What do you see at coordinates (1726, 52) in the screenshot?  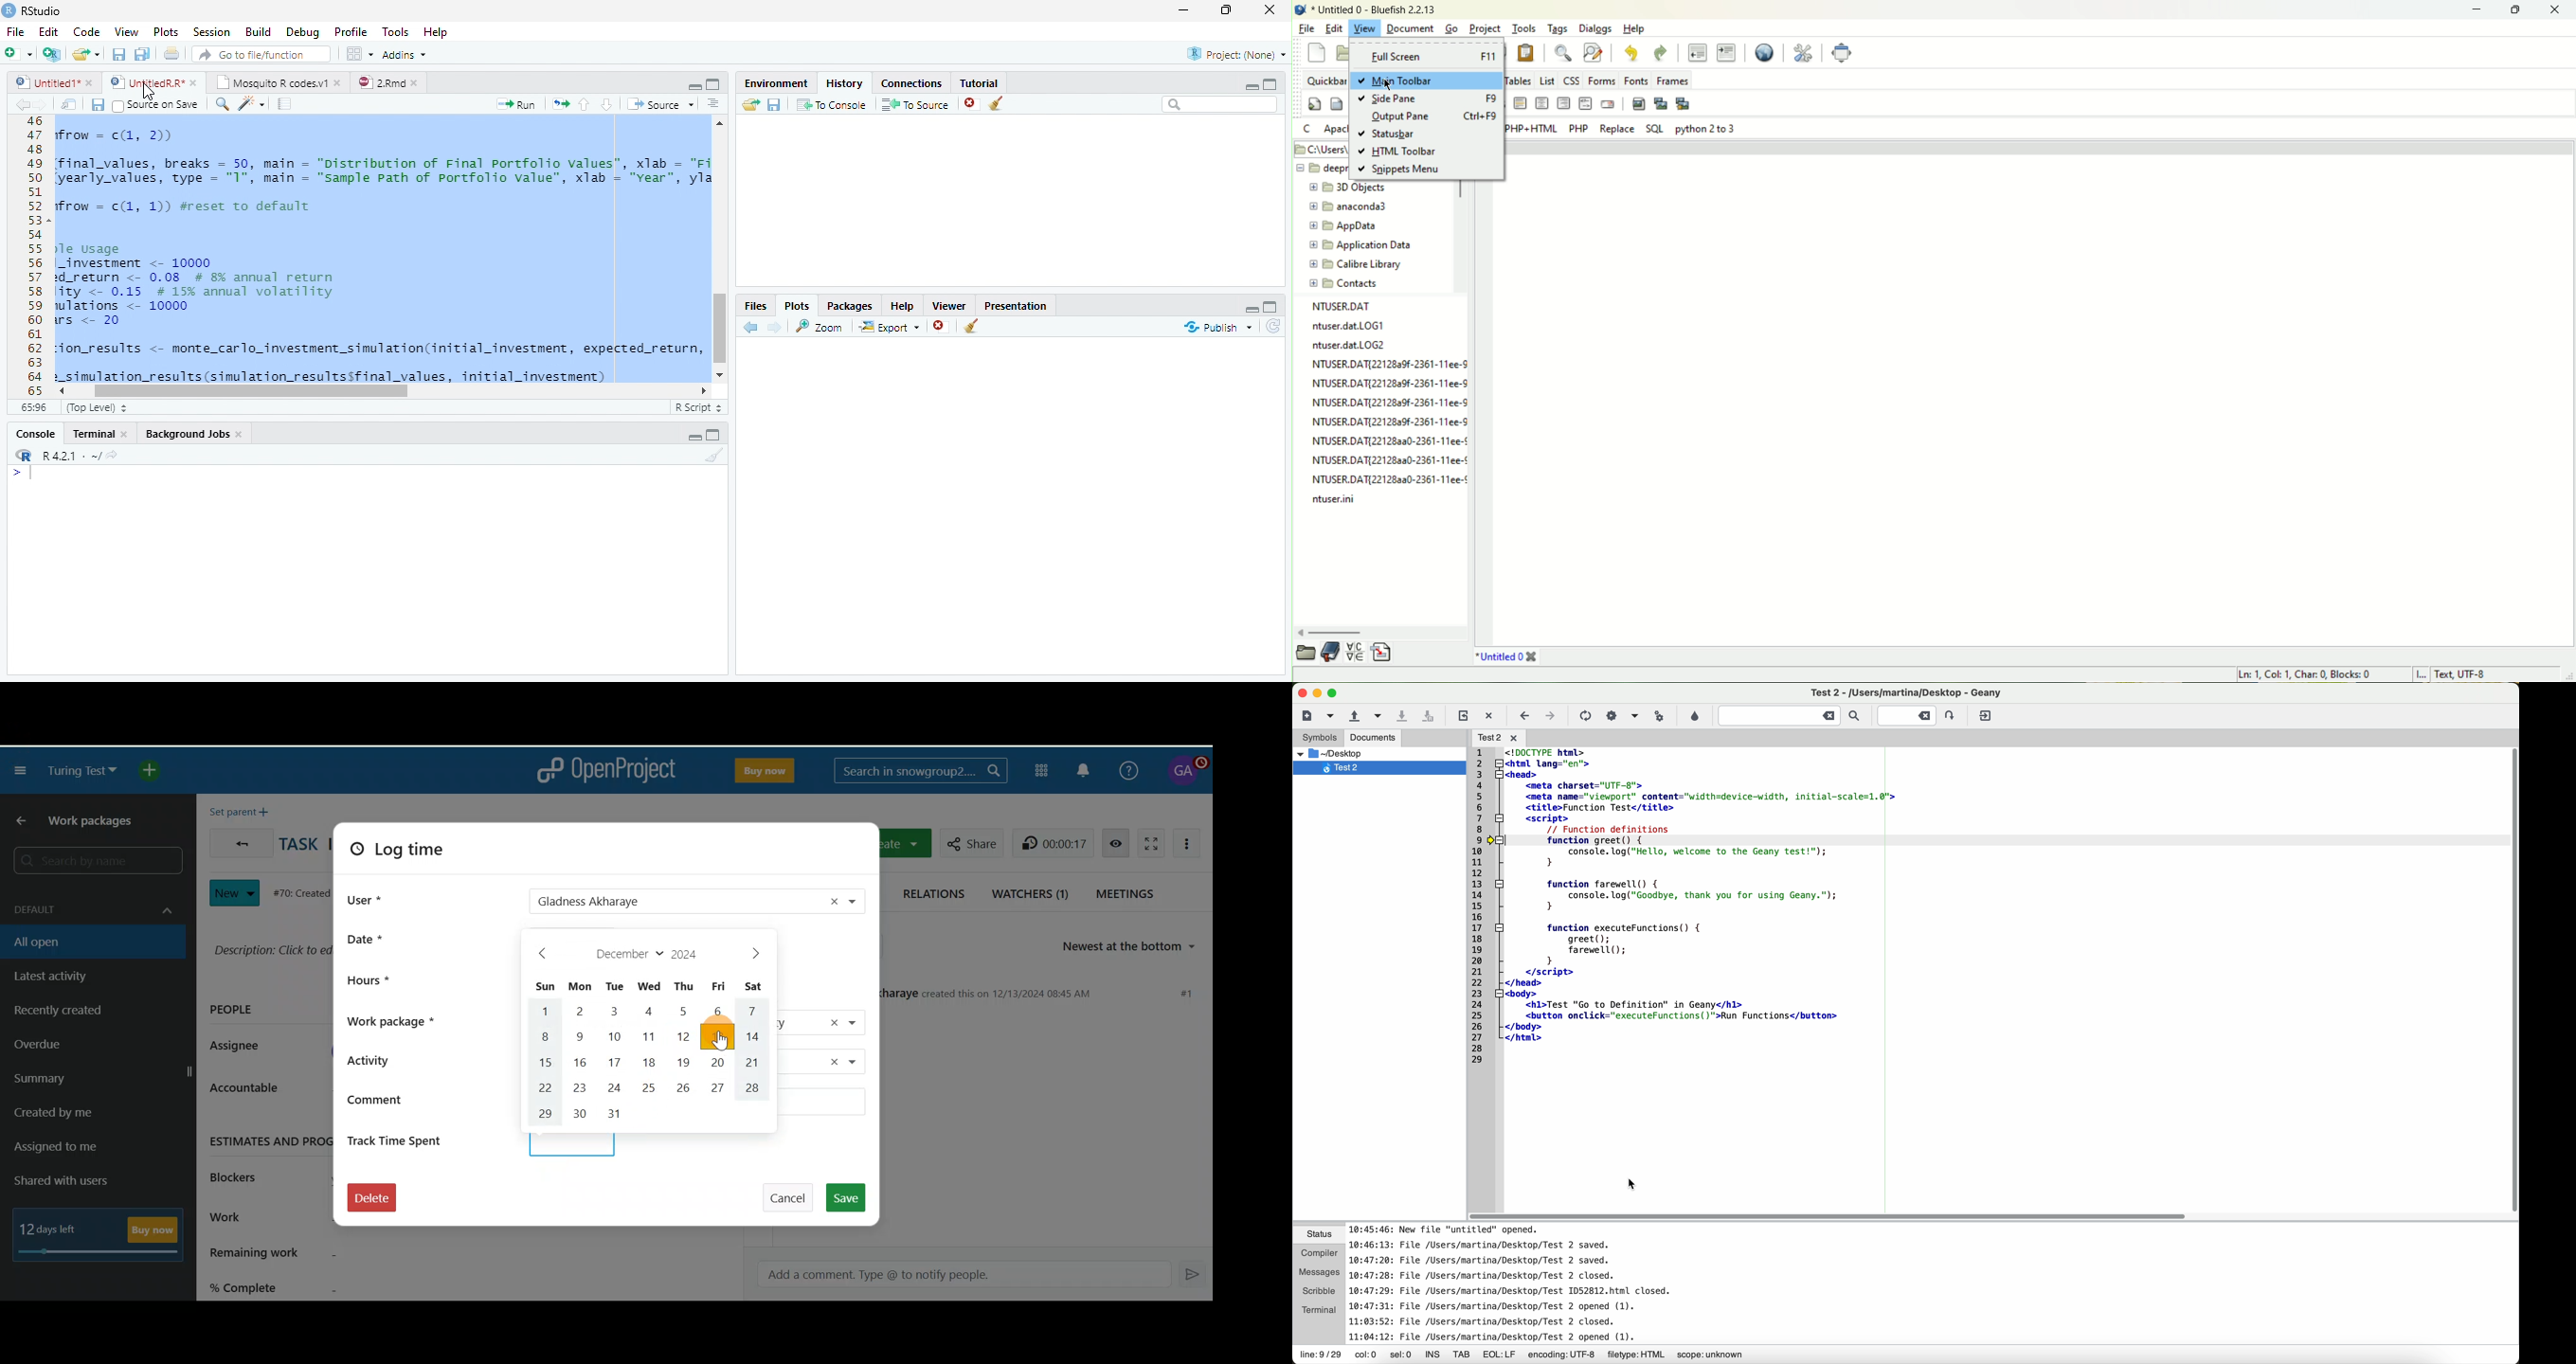 I see `indent` at bounding box center [1726, 52].